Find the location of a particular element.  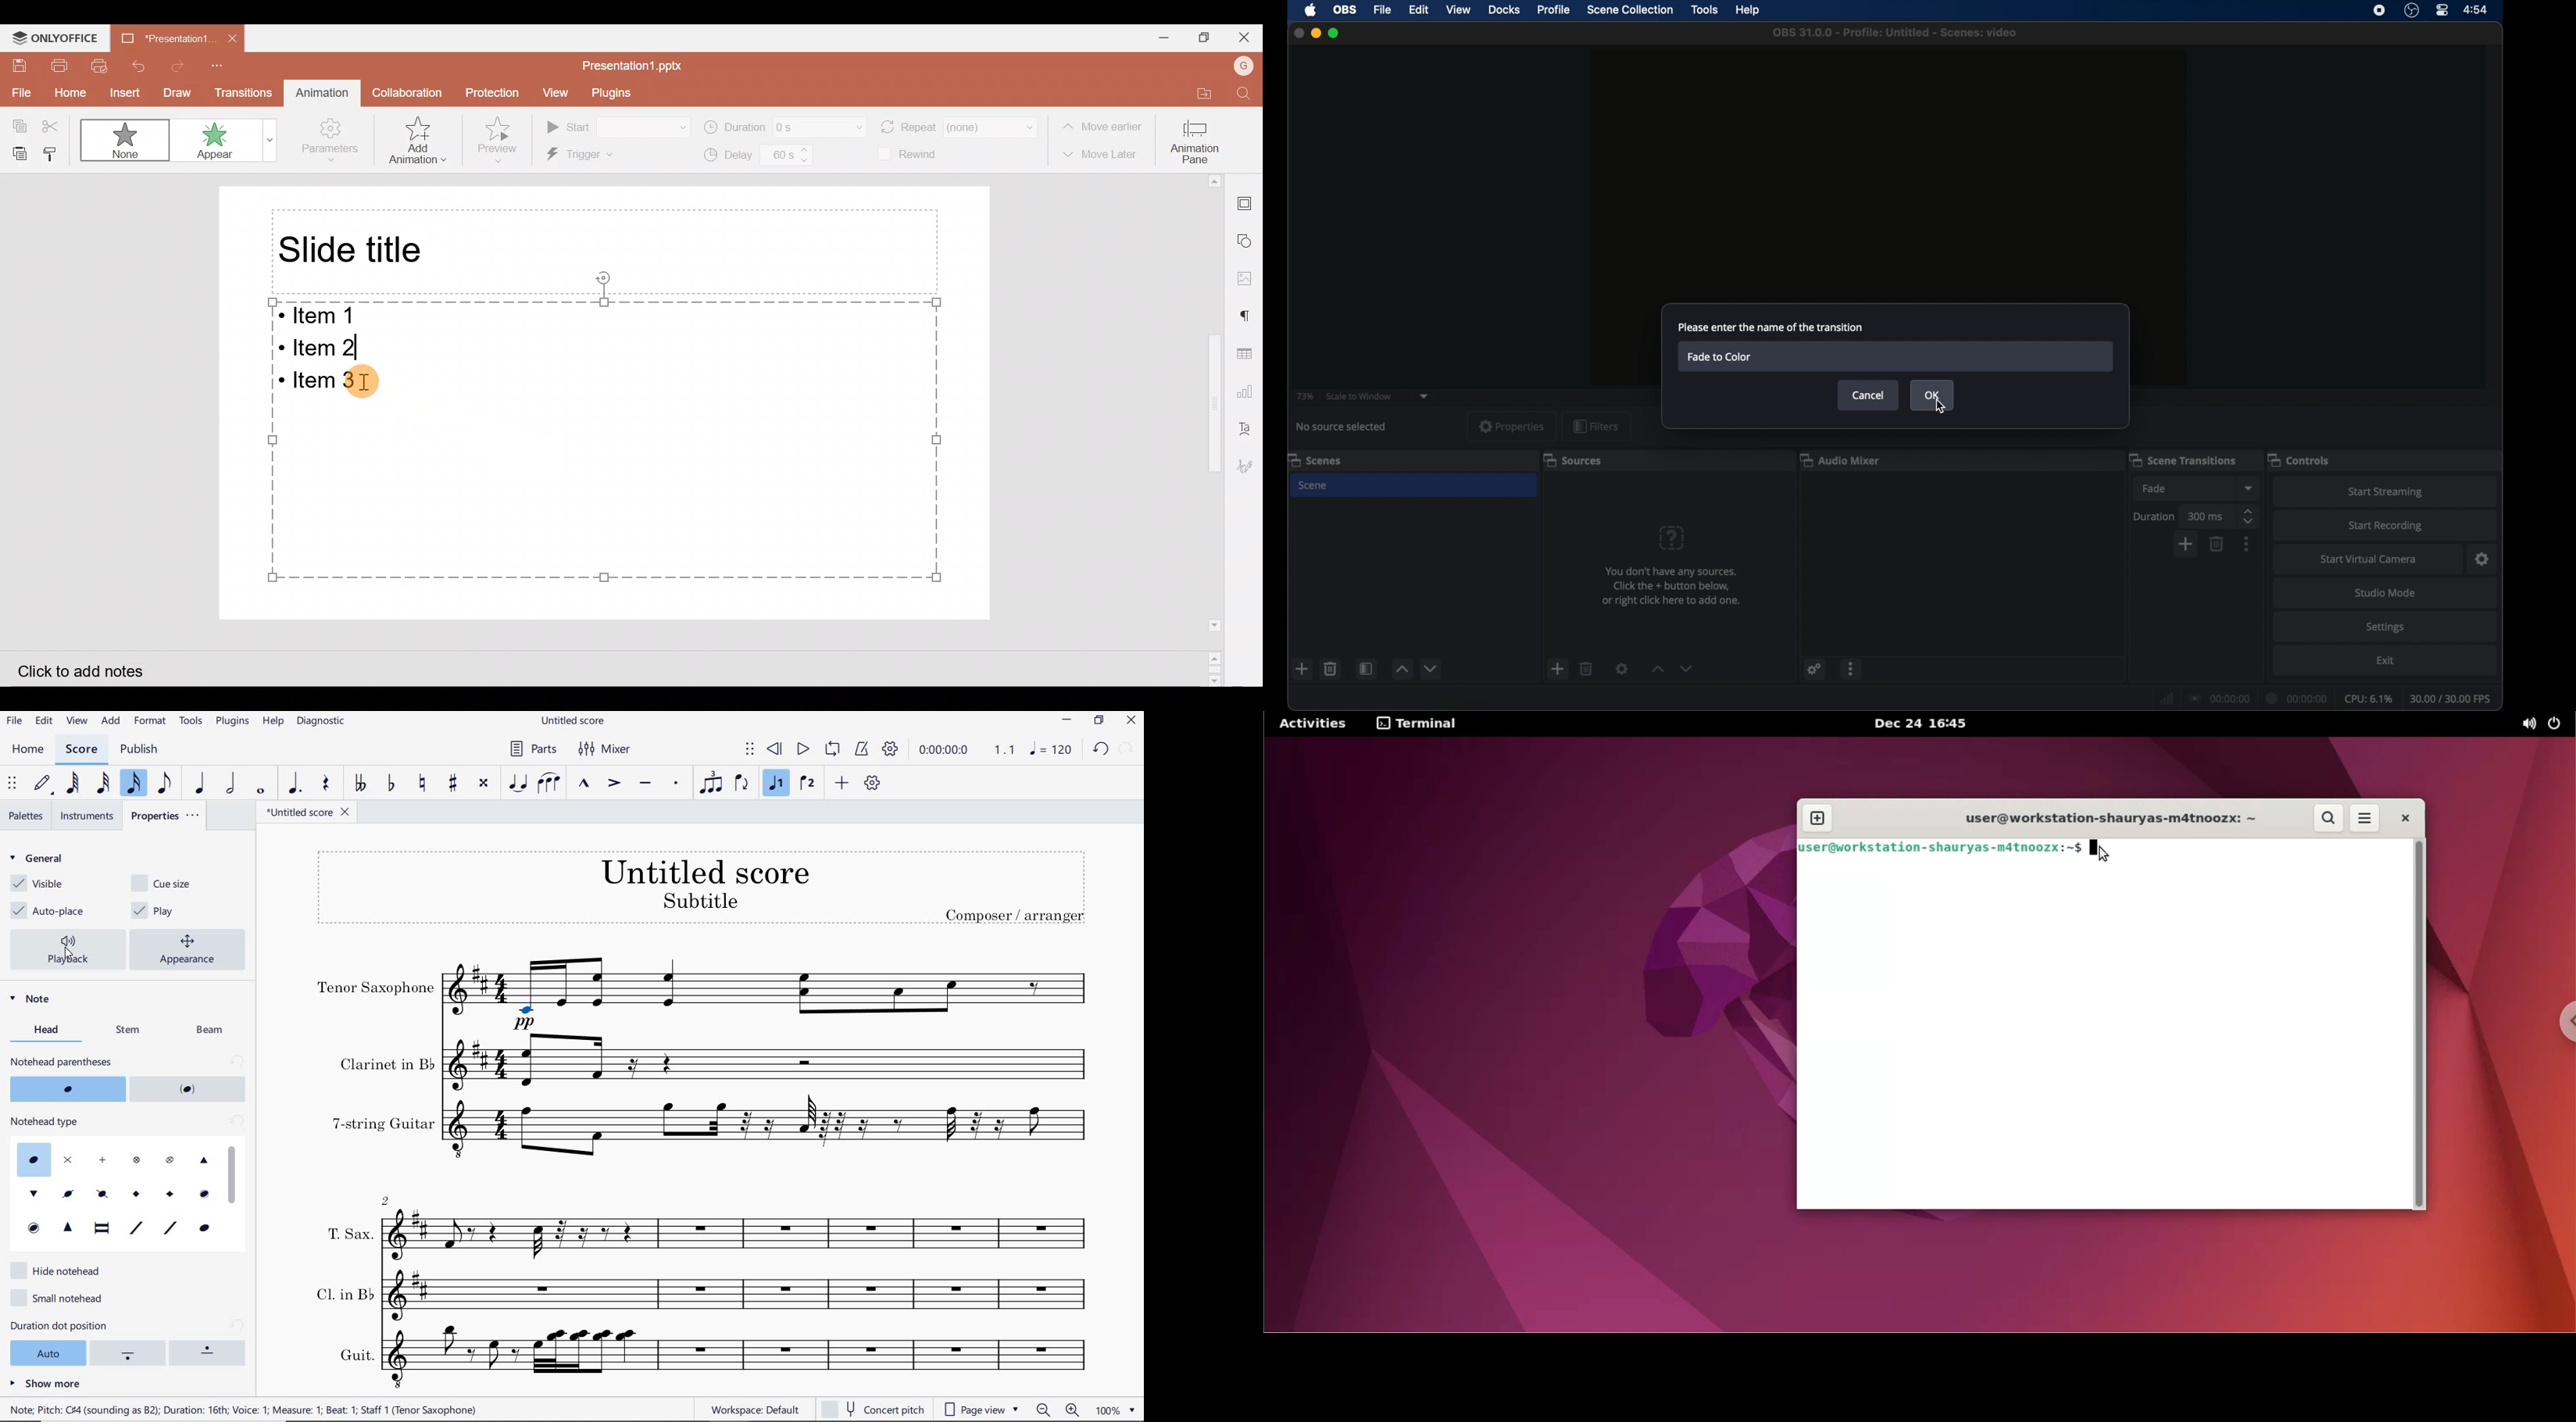

auto-place is located at coordinates (51, 911).